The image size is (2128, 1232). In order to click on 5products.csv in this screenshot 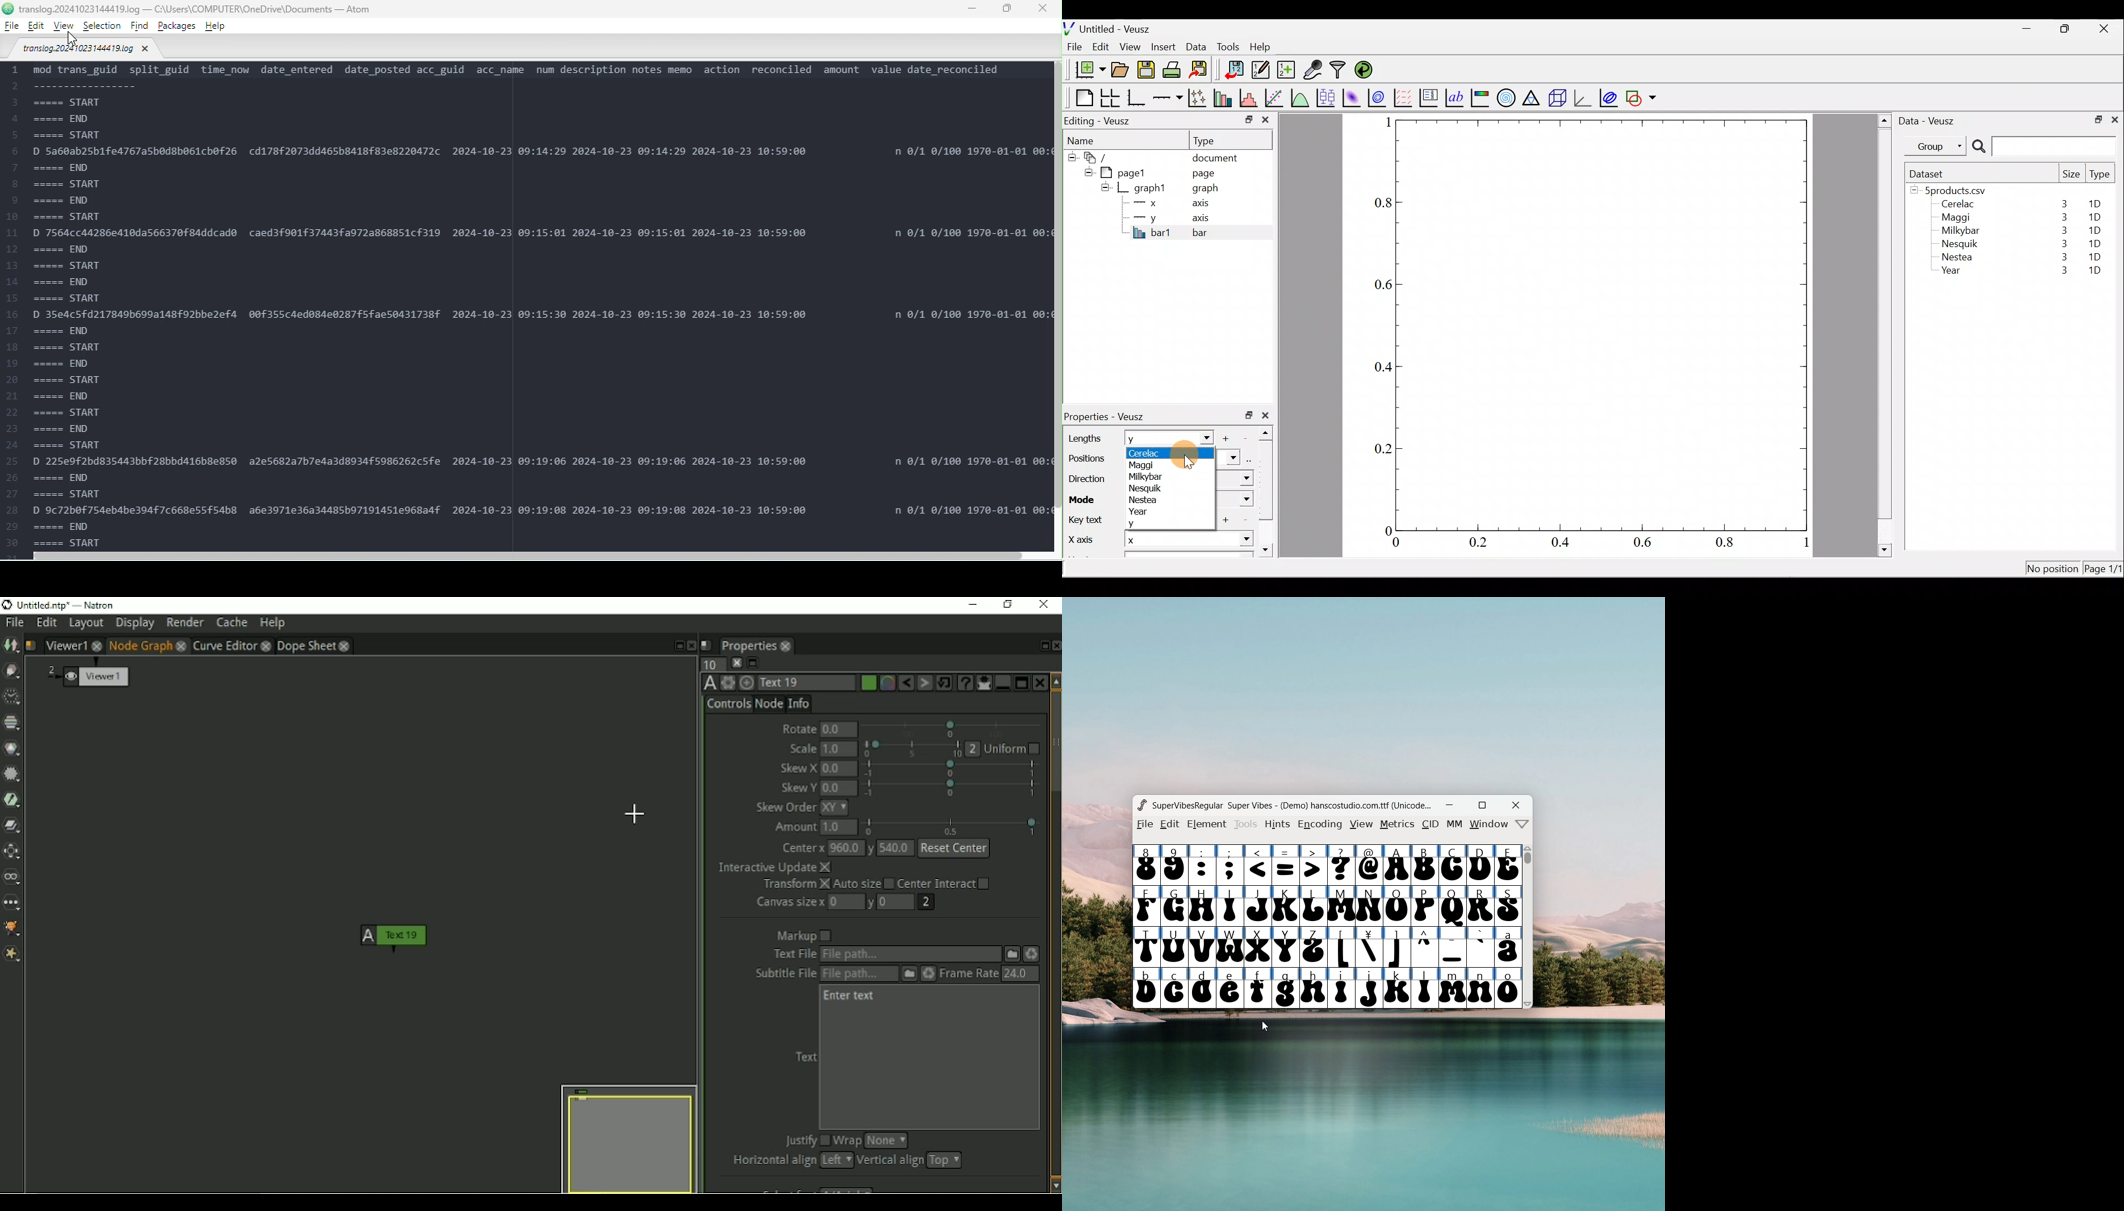, I will do `click(1954, 190)`.